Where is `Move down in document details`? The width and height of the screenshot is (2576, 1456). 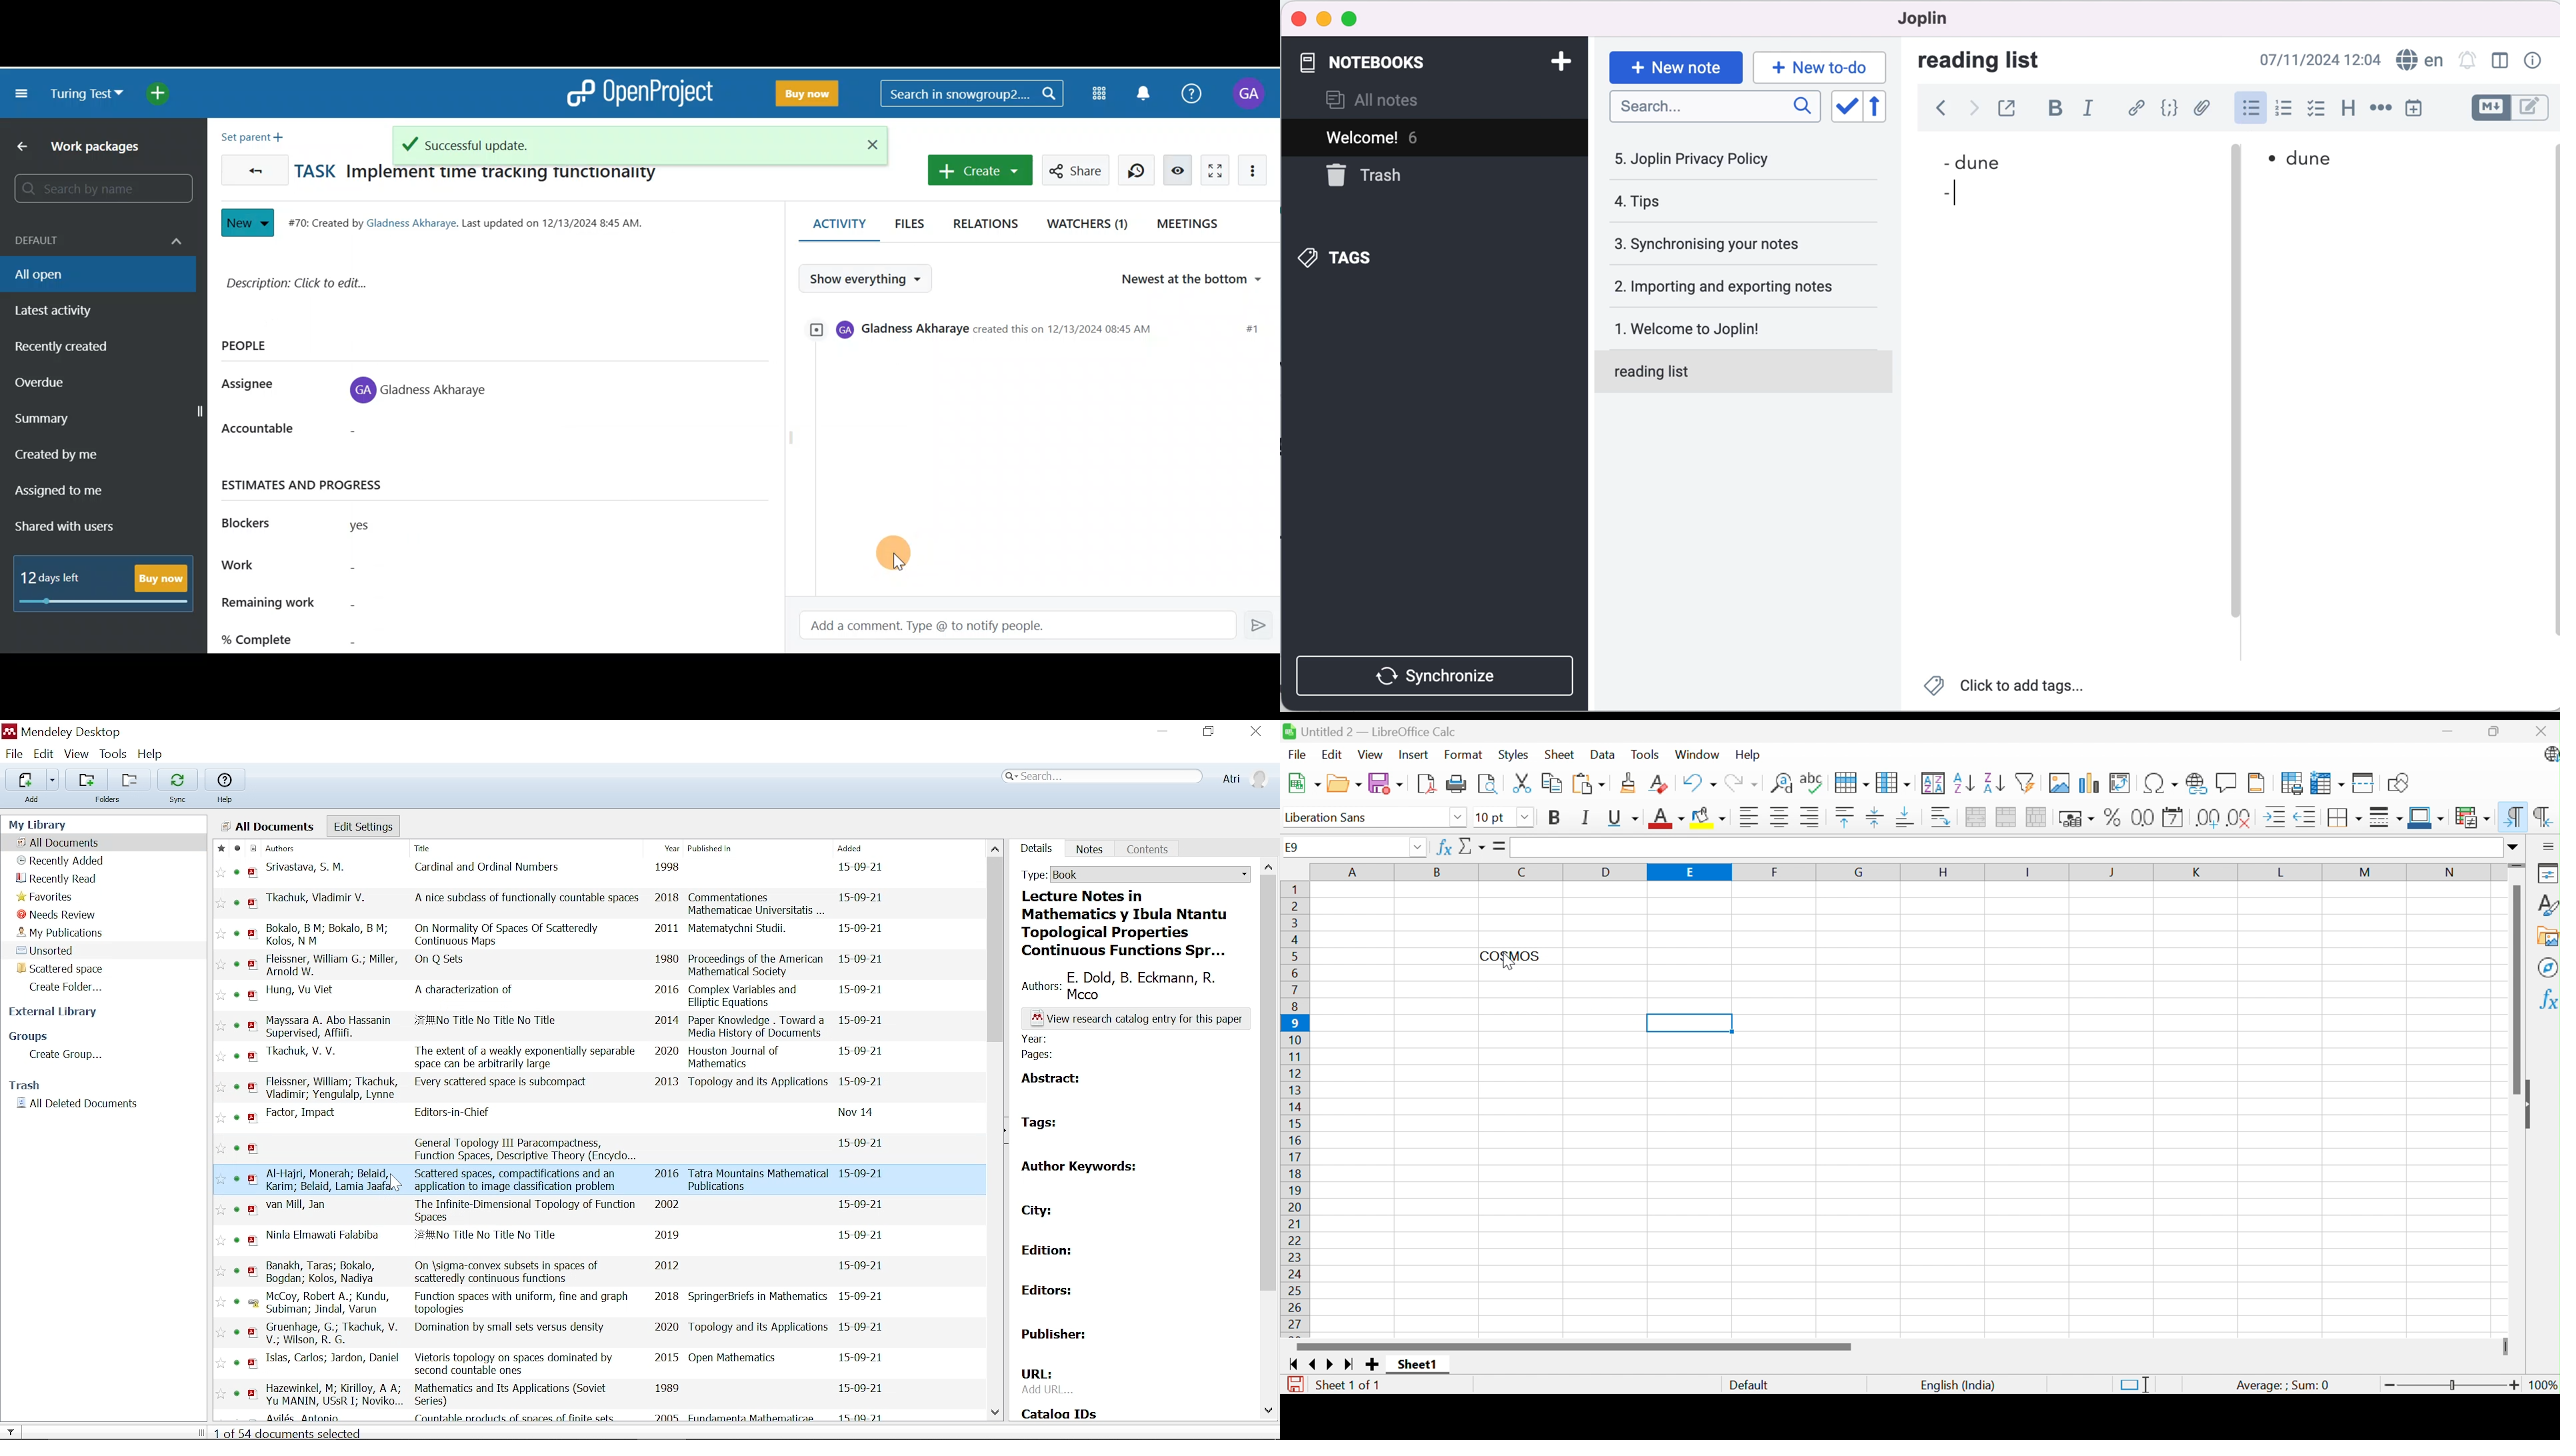
Move down in document details is located at coordinates (1269, 1411).